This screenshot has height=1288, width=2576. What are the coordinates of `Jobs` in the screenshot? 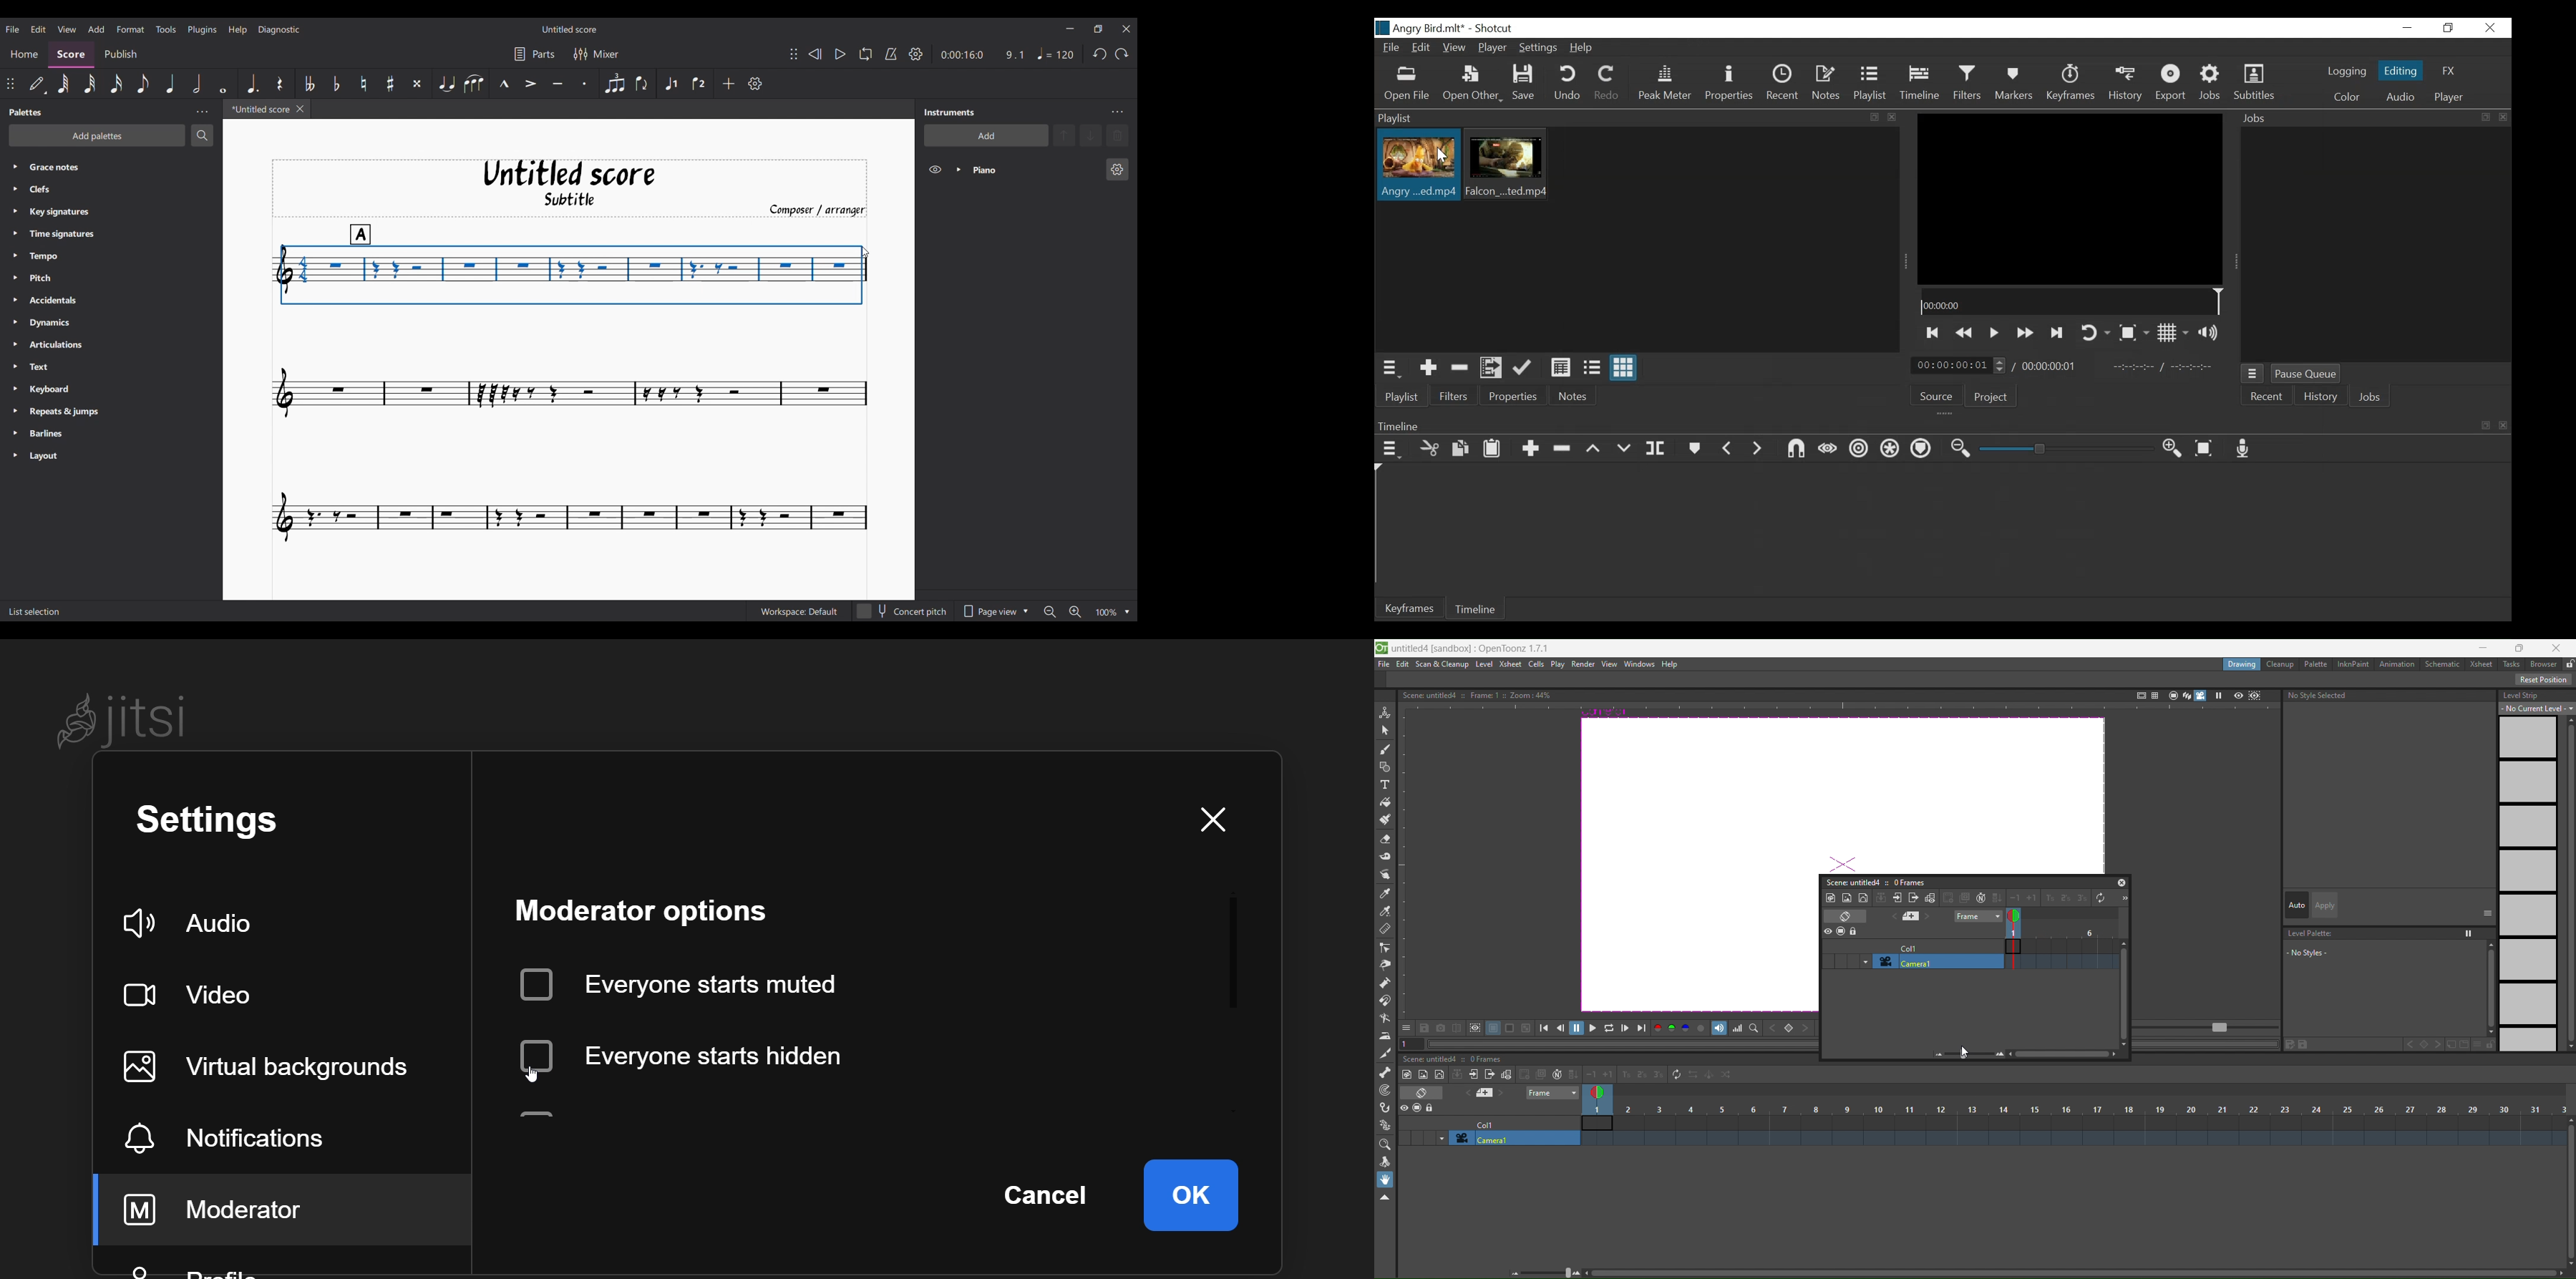 It's located at (2373, 119).